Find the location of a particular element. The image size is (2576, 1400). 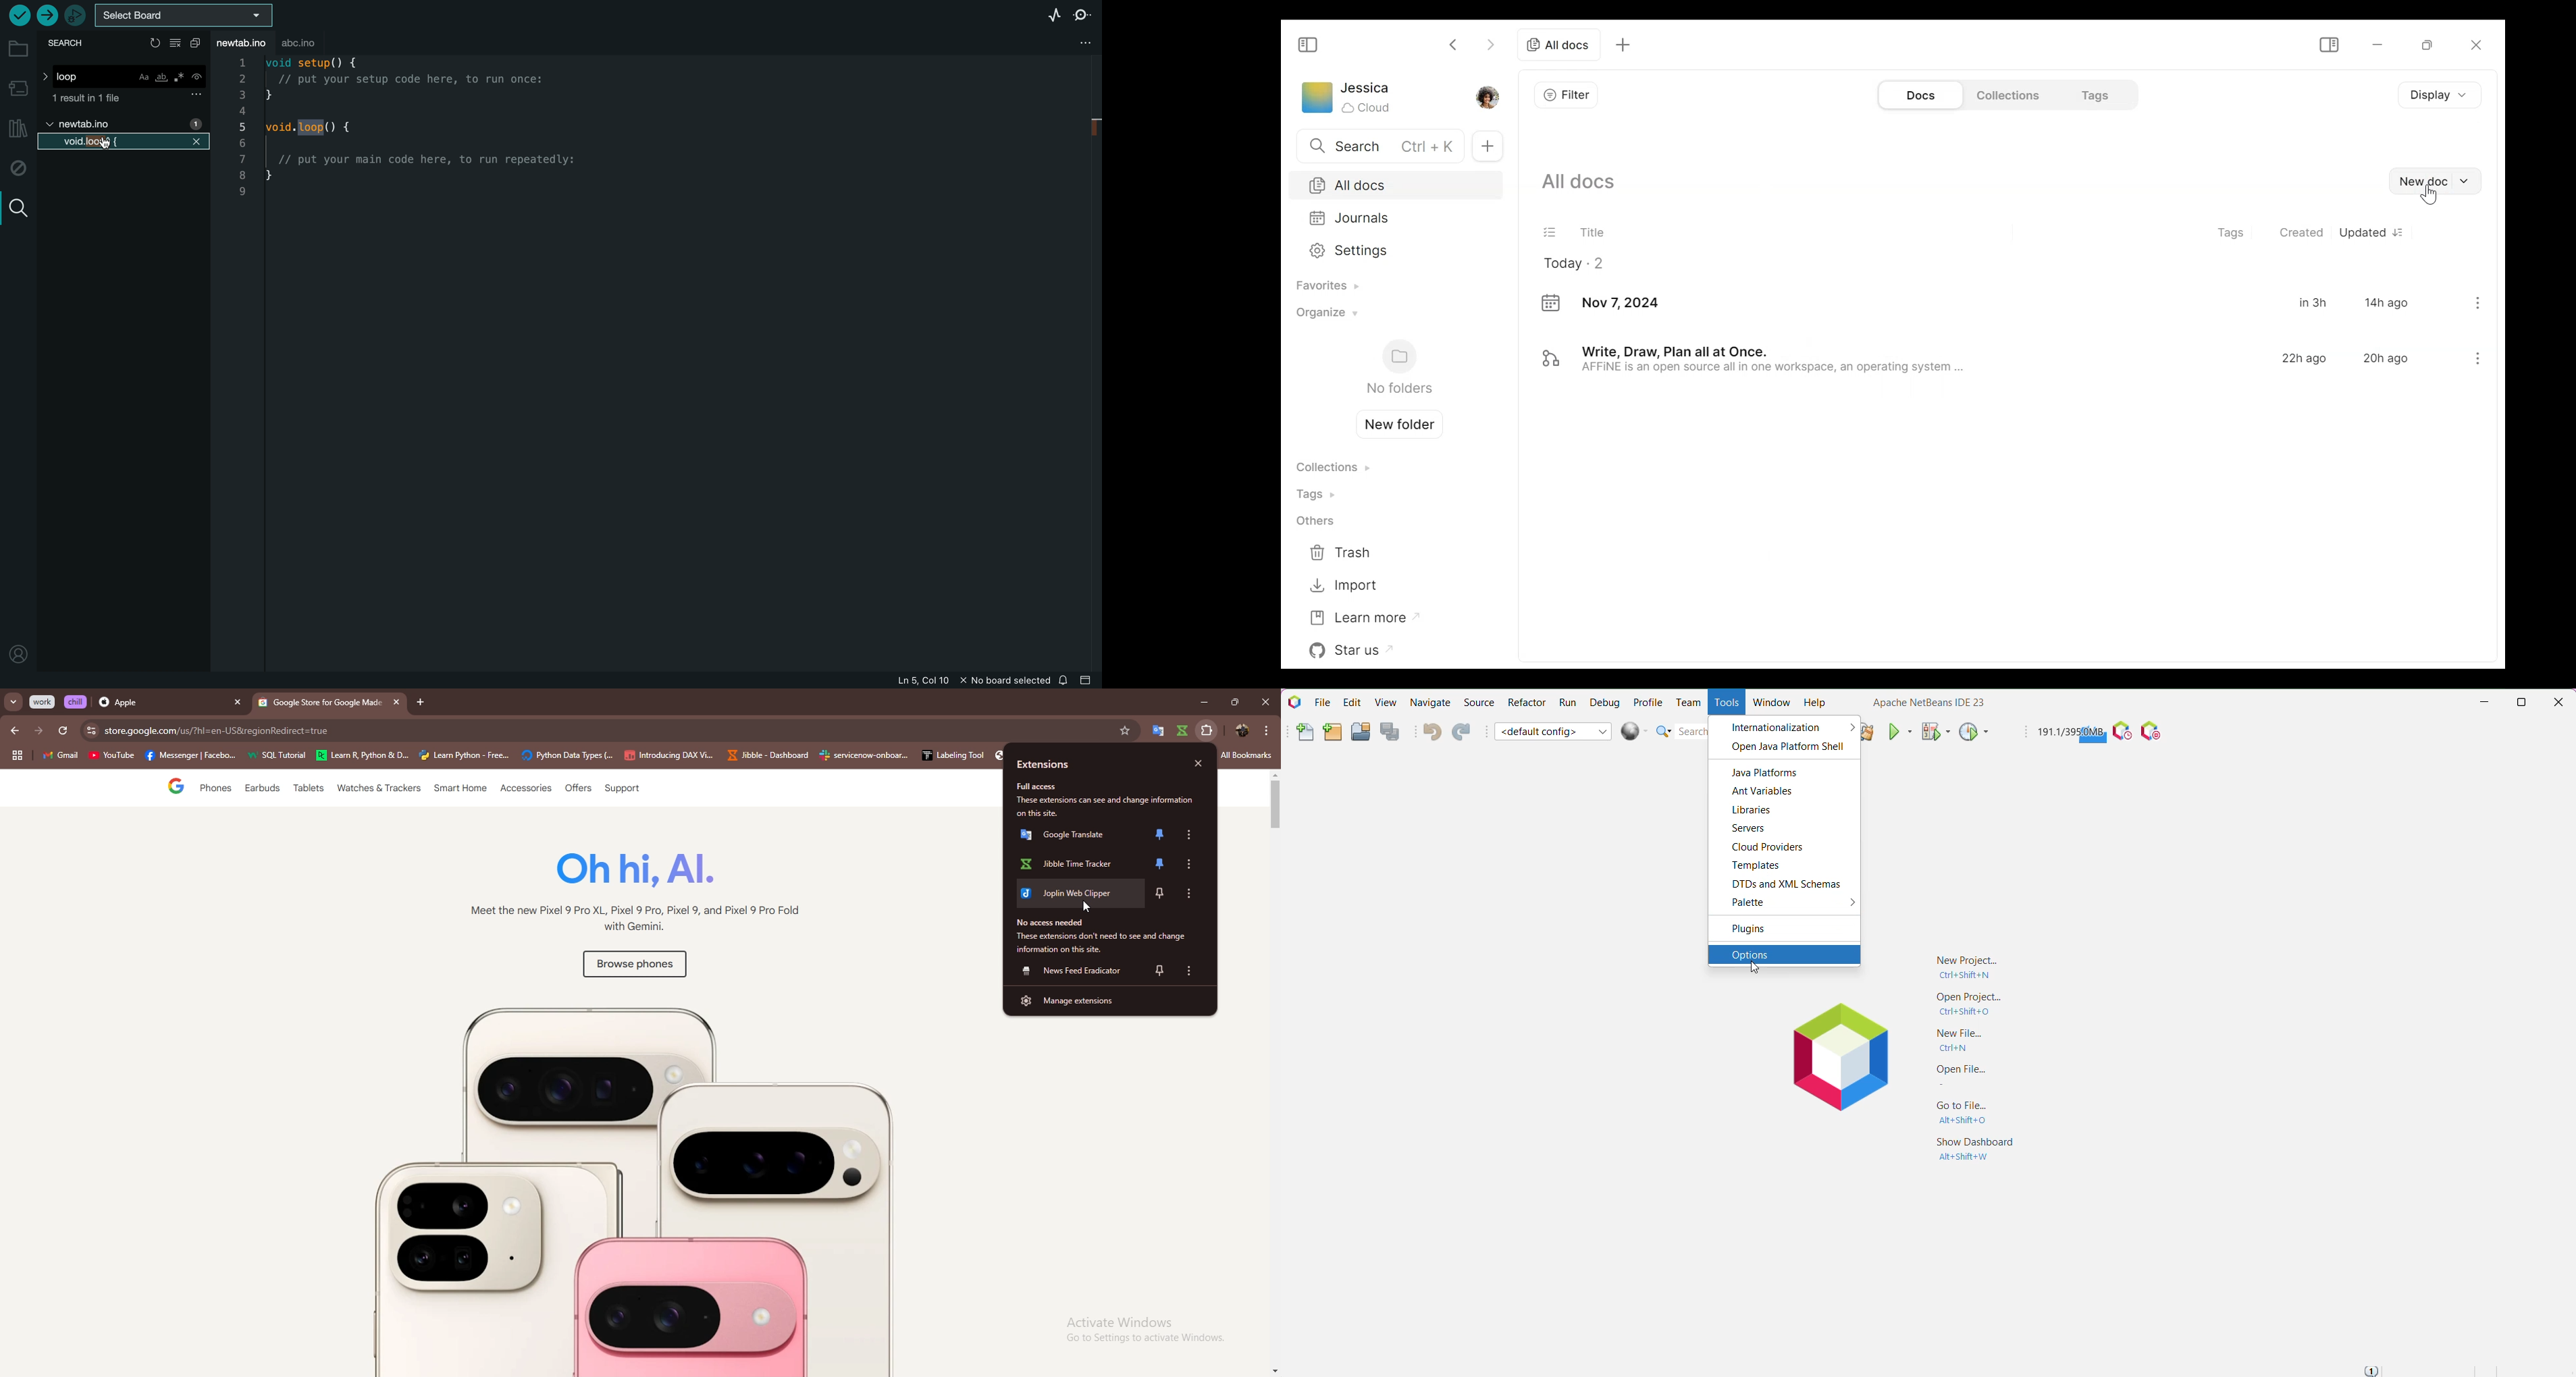

back is located at coordinates (16, 731).